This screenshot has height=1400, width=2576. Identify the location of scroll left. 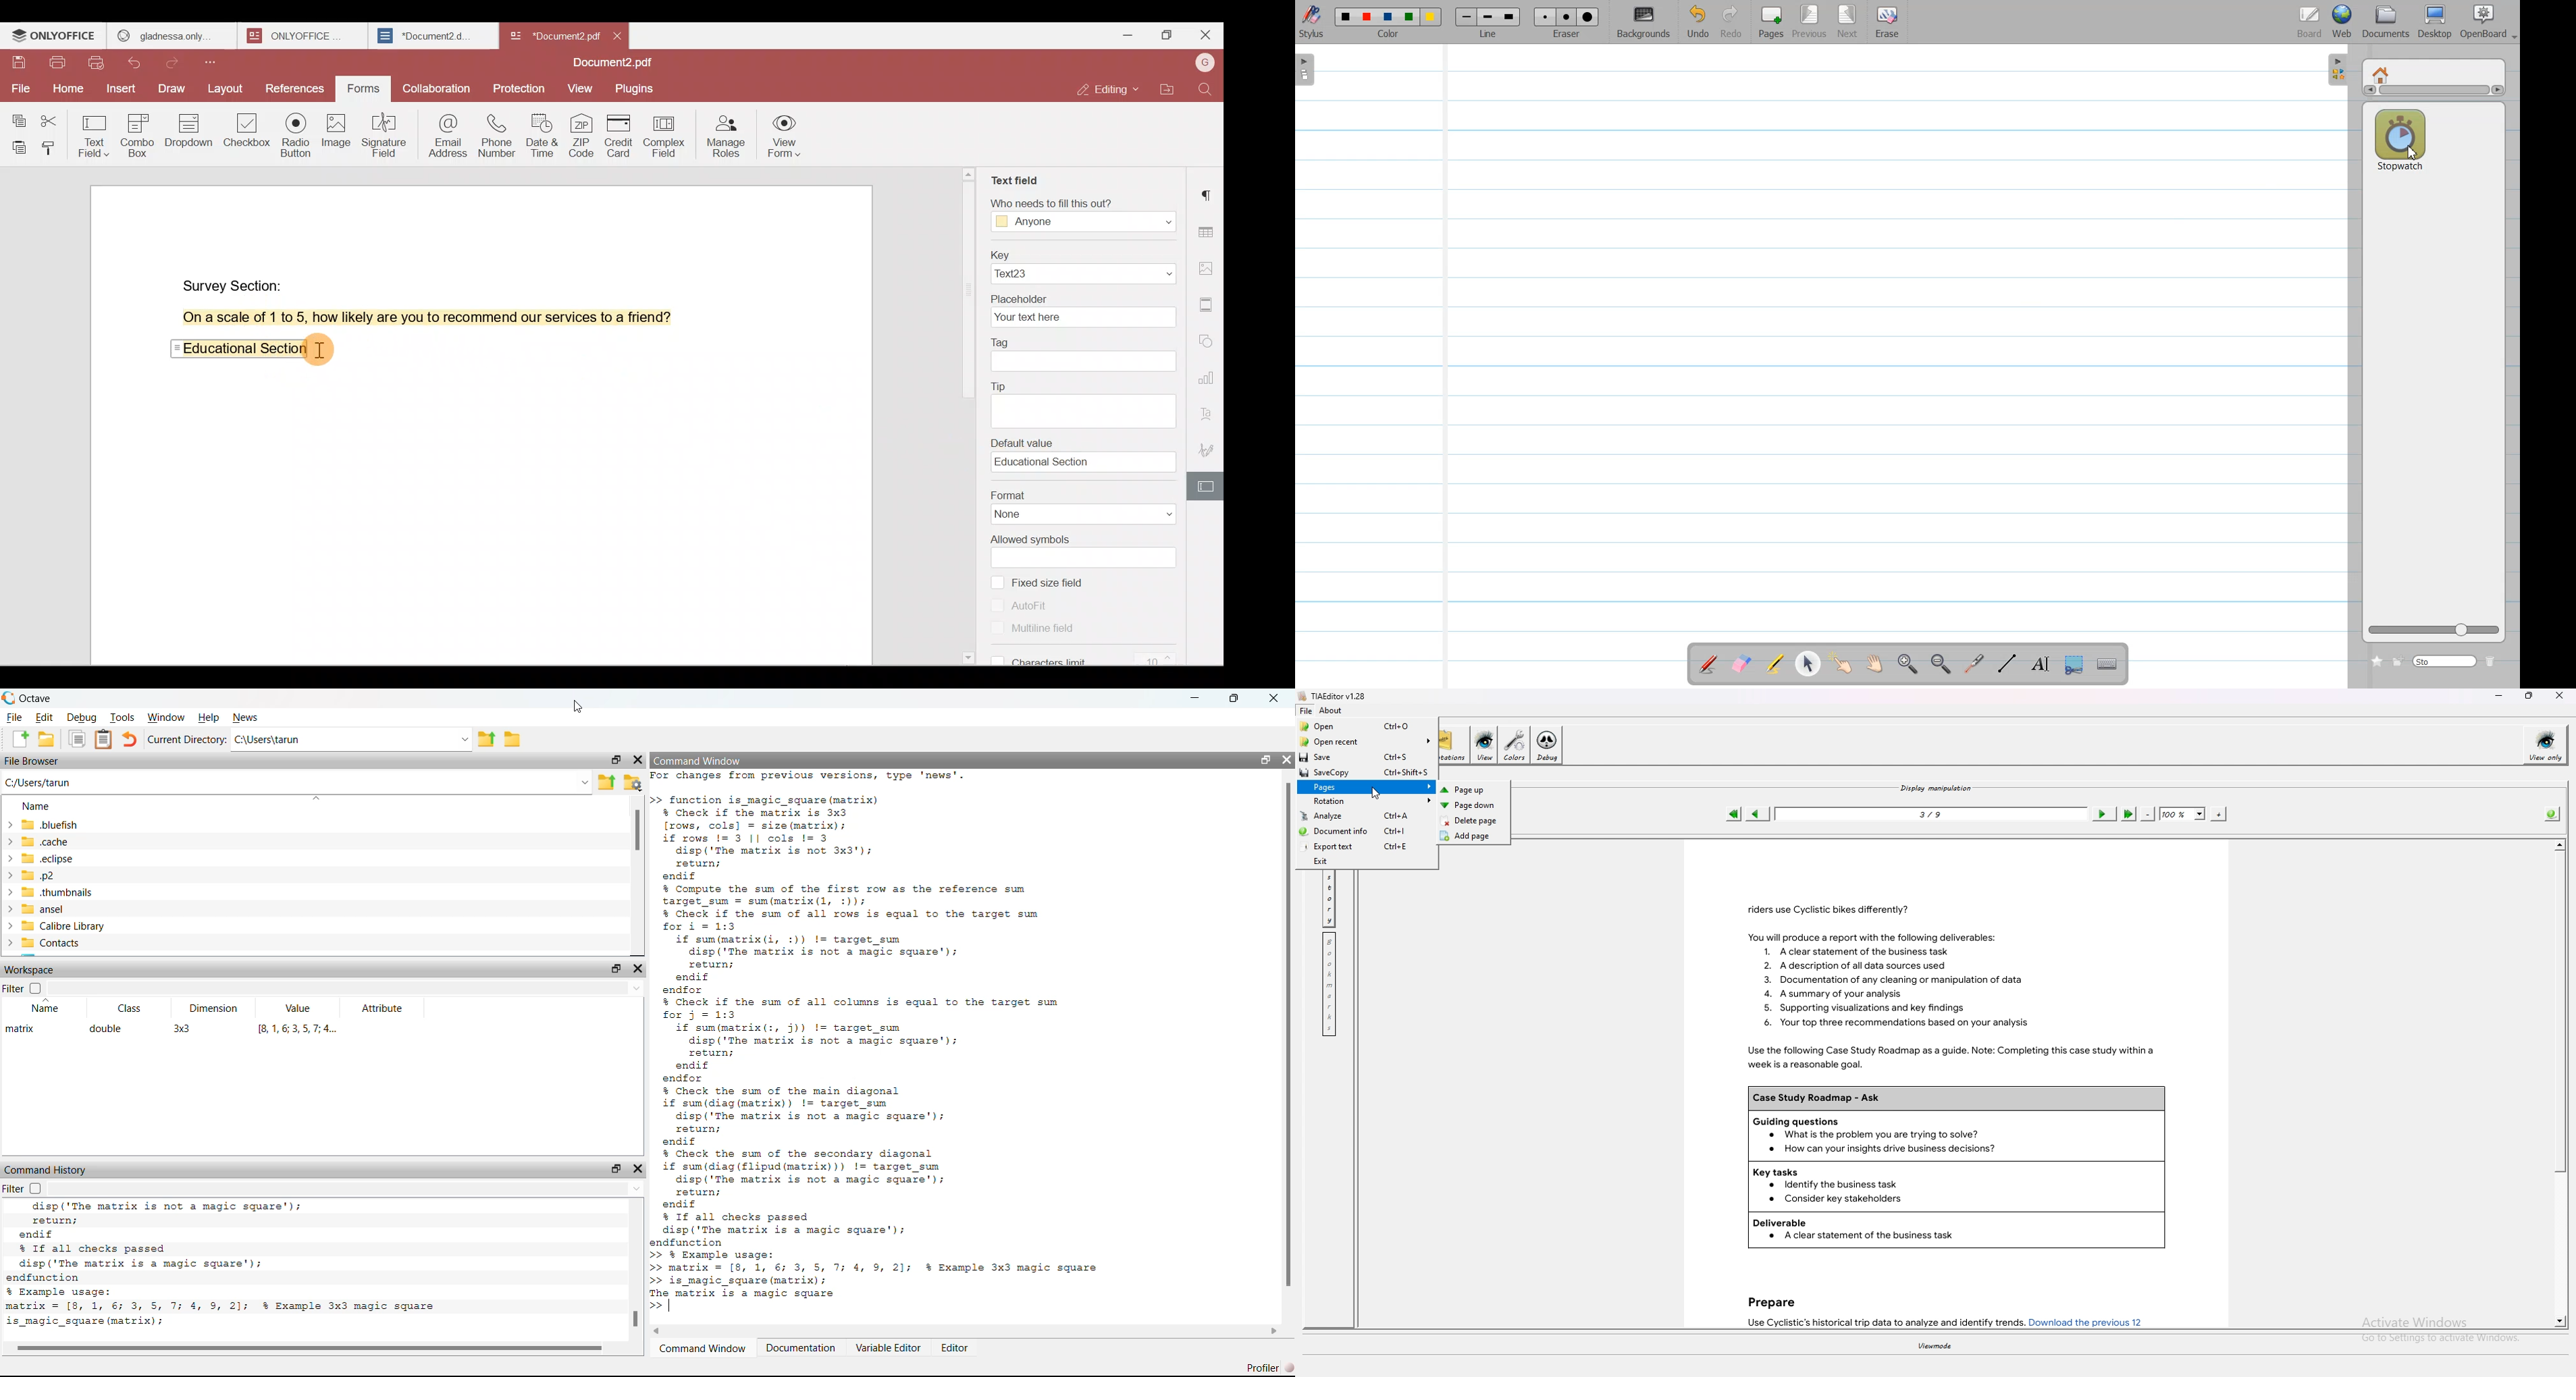
(658, 1332).